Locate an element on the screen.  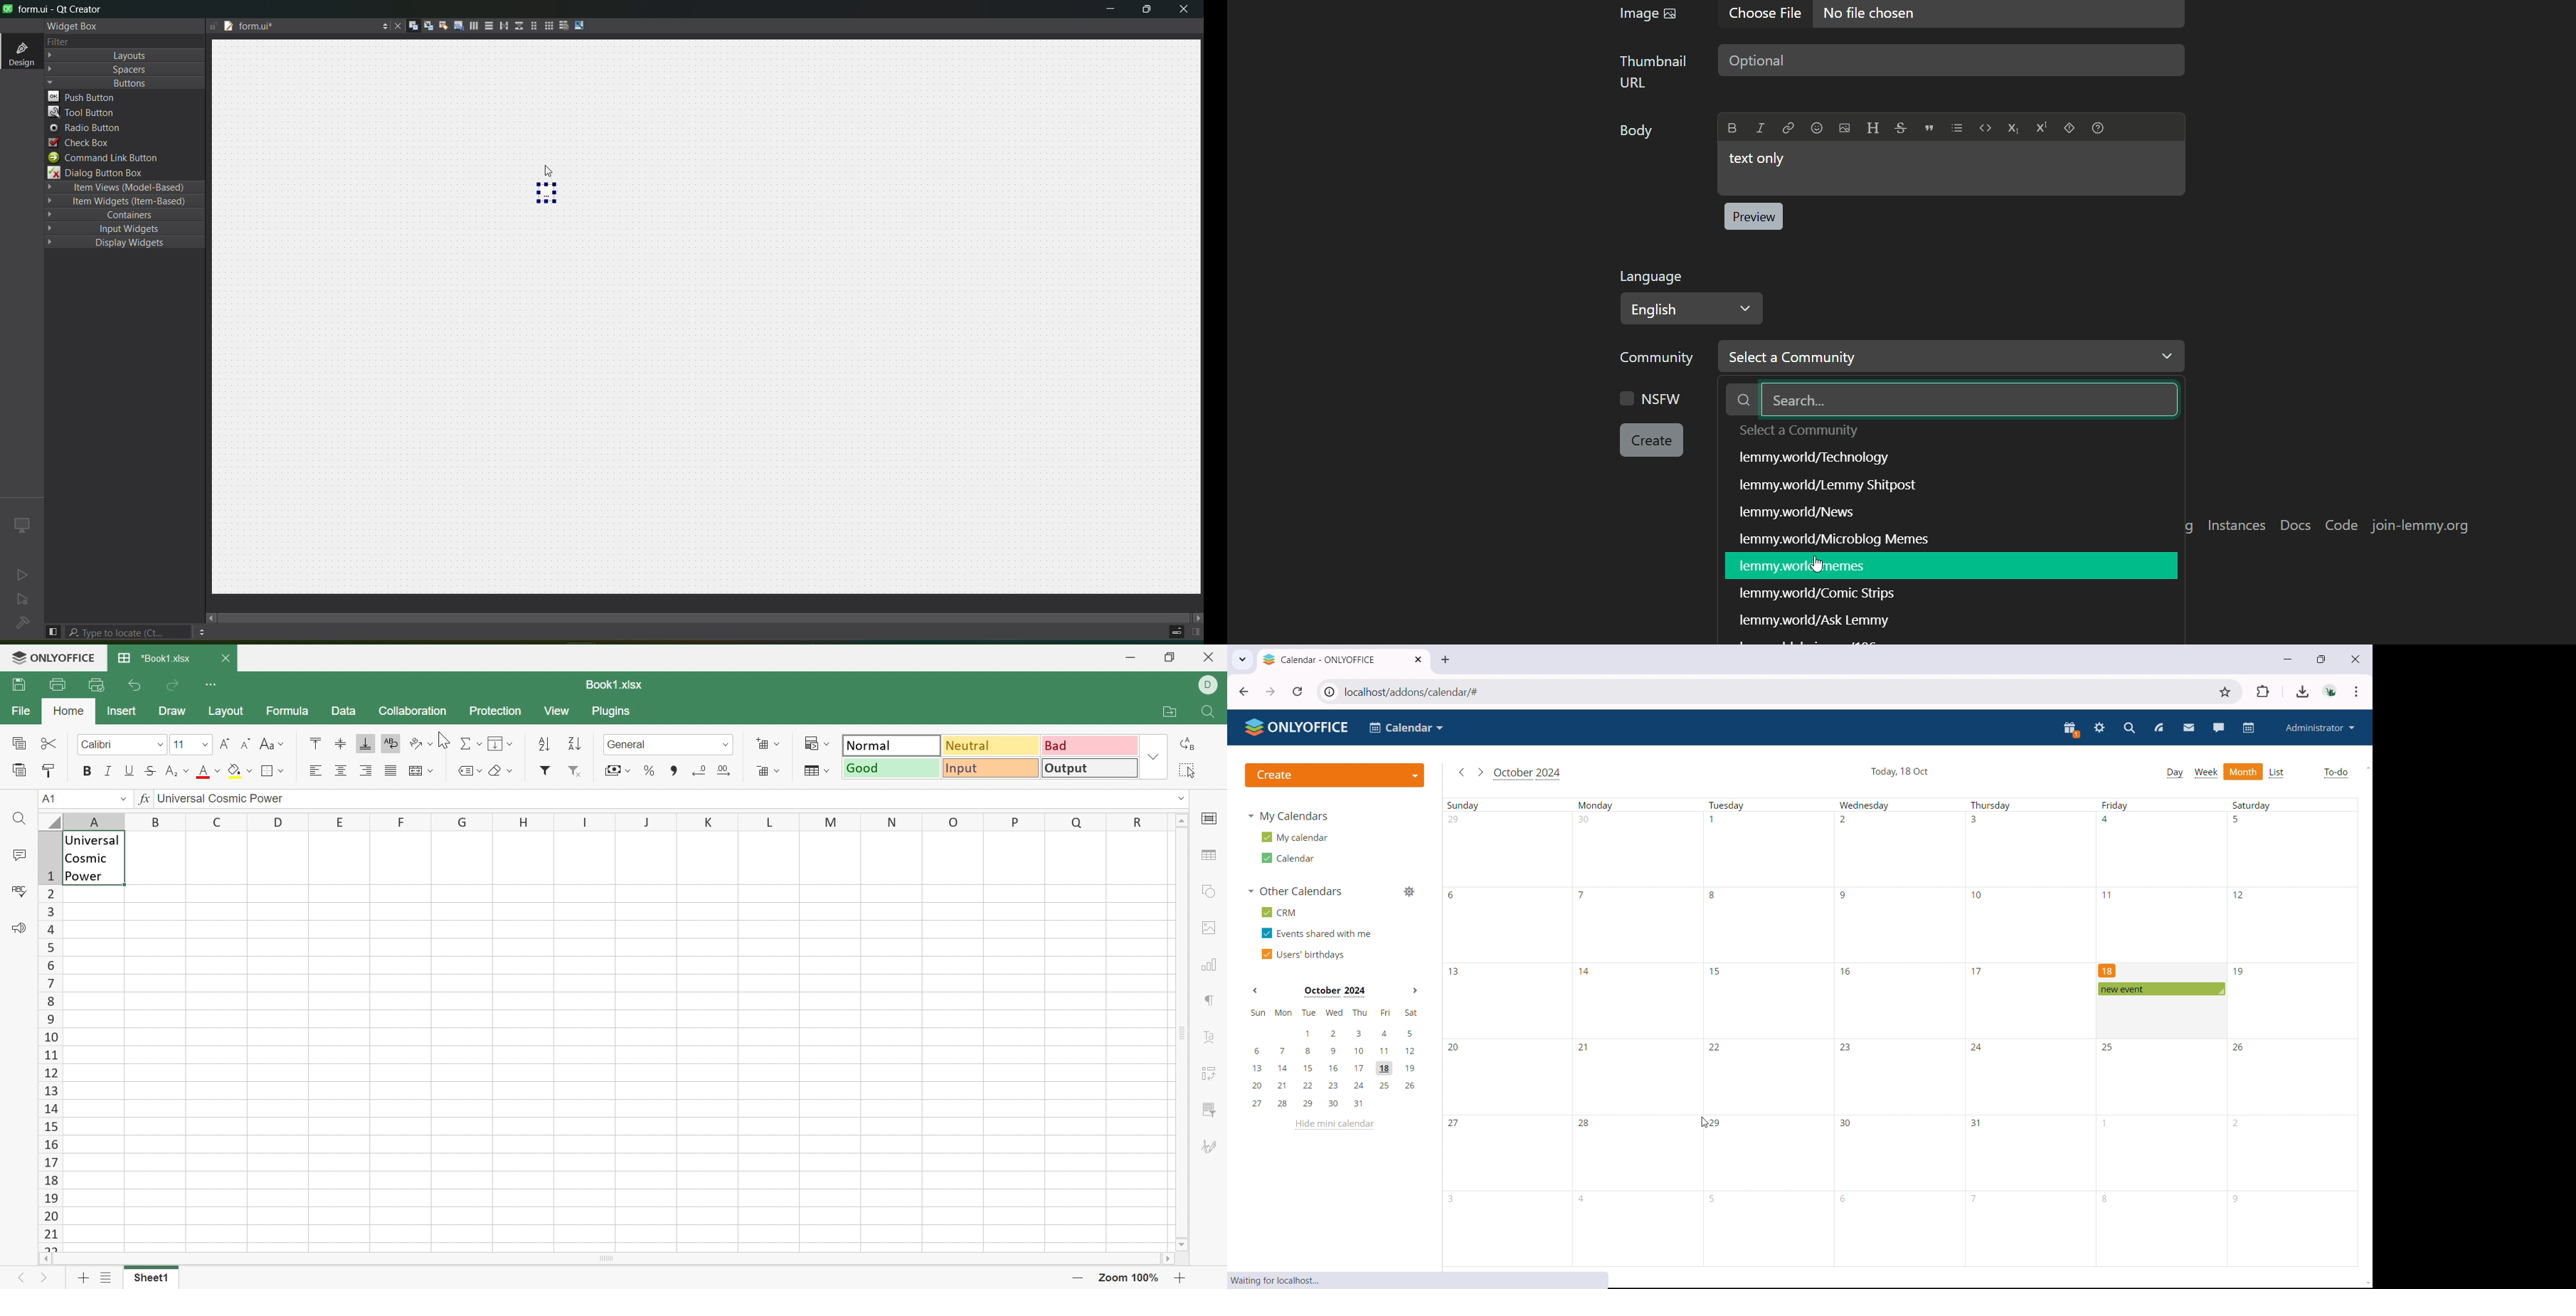
Item Views is located at coordinates (125, 187).